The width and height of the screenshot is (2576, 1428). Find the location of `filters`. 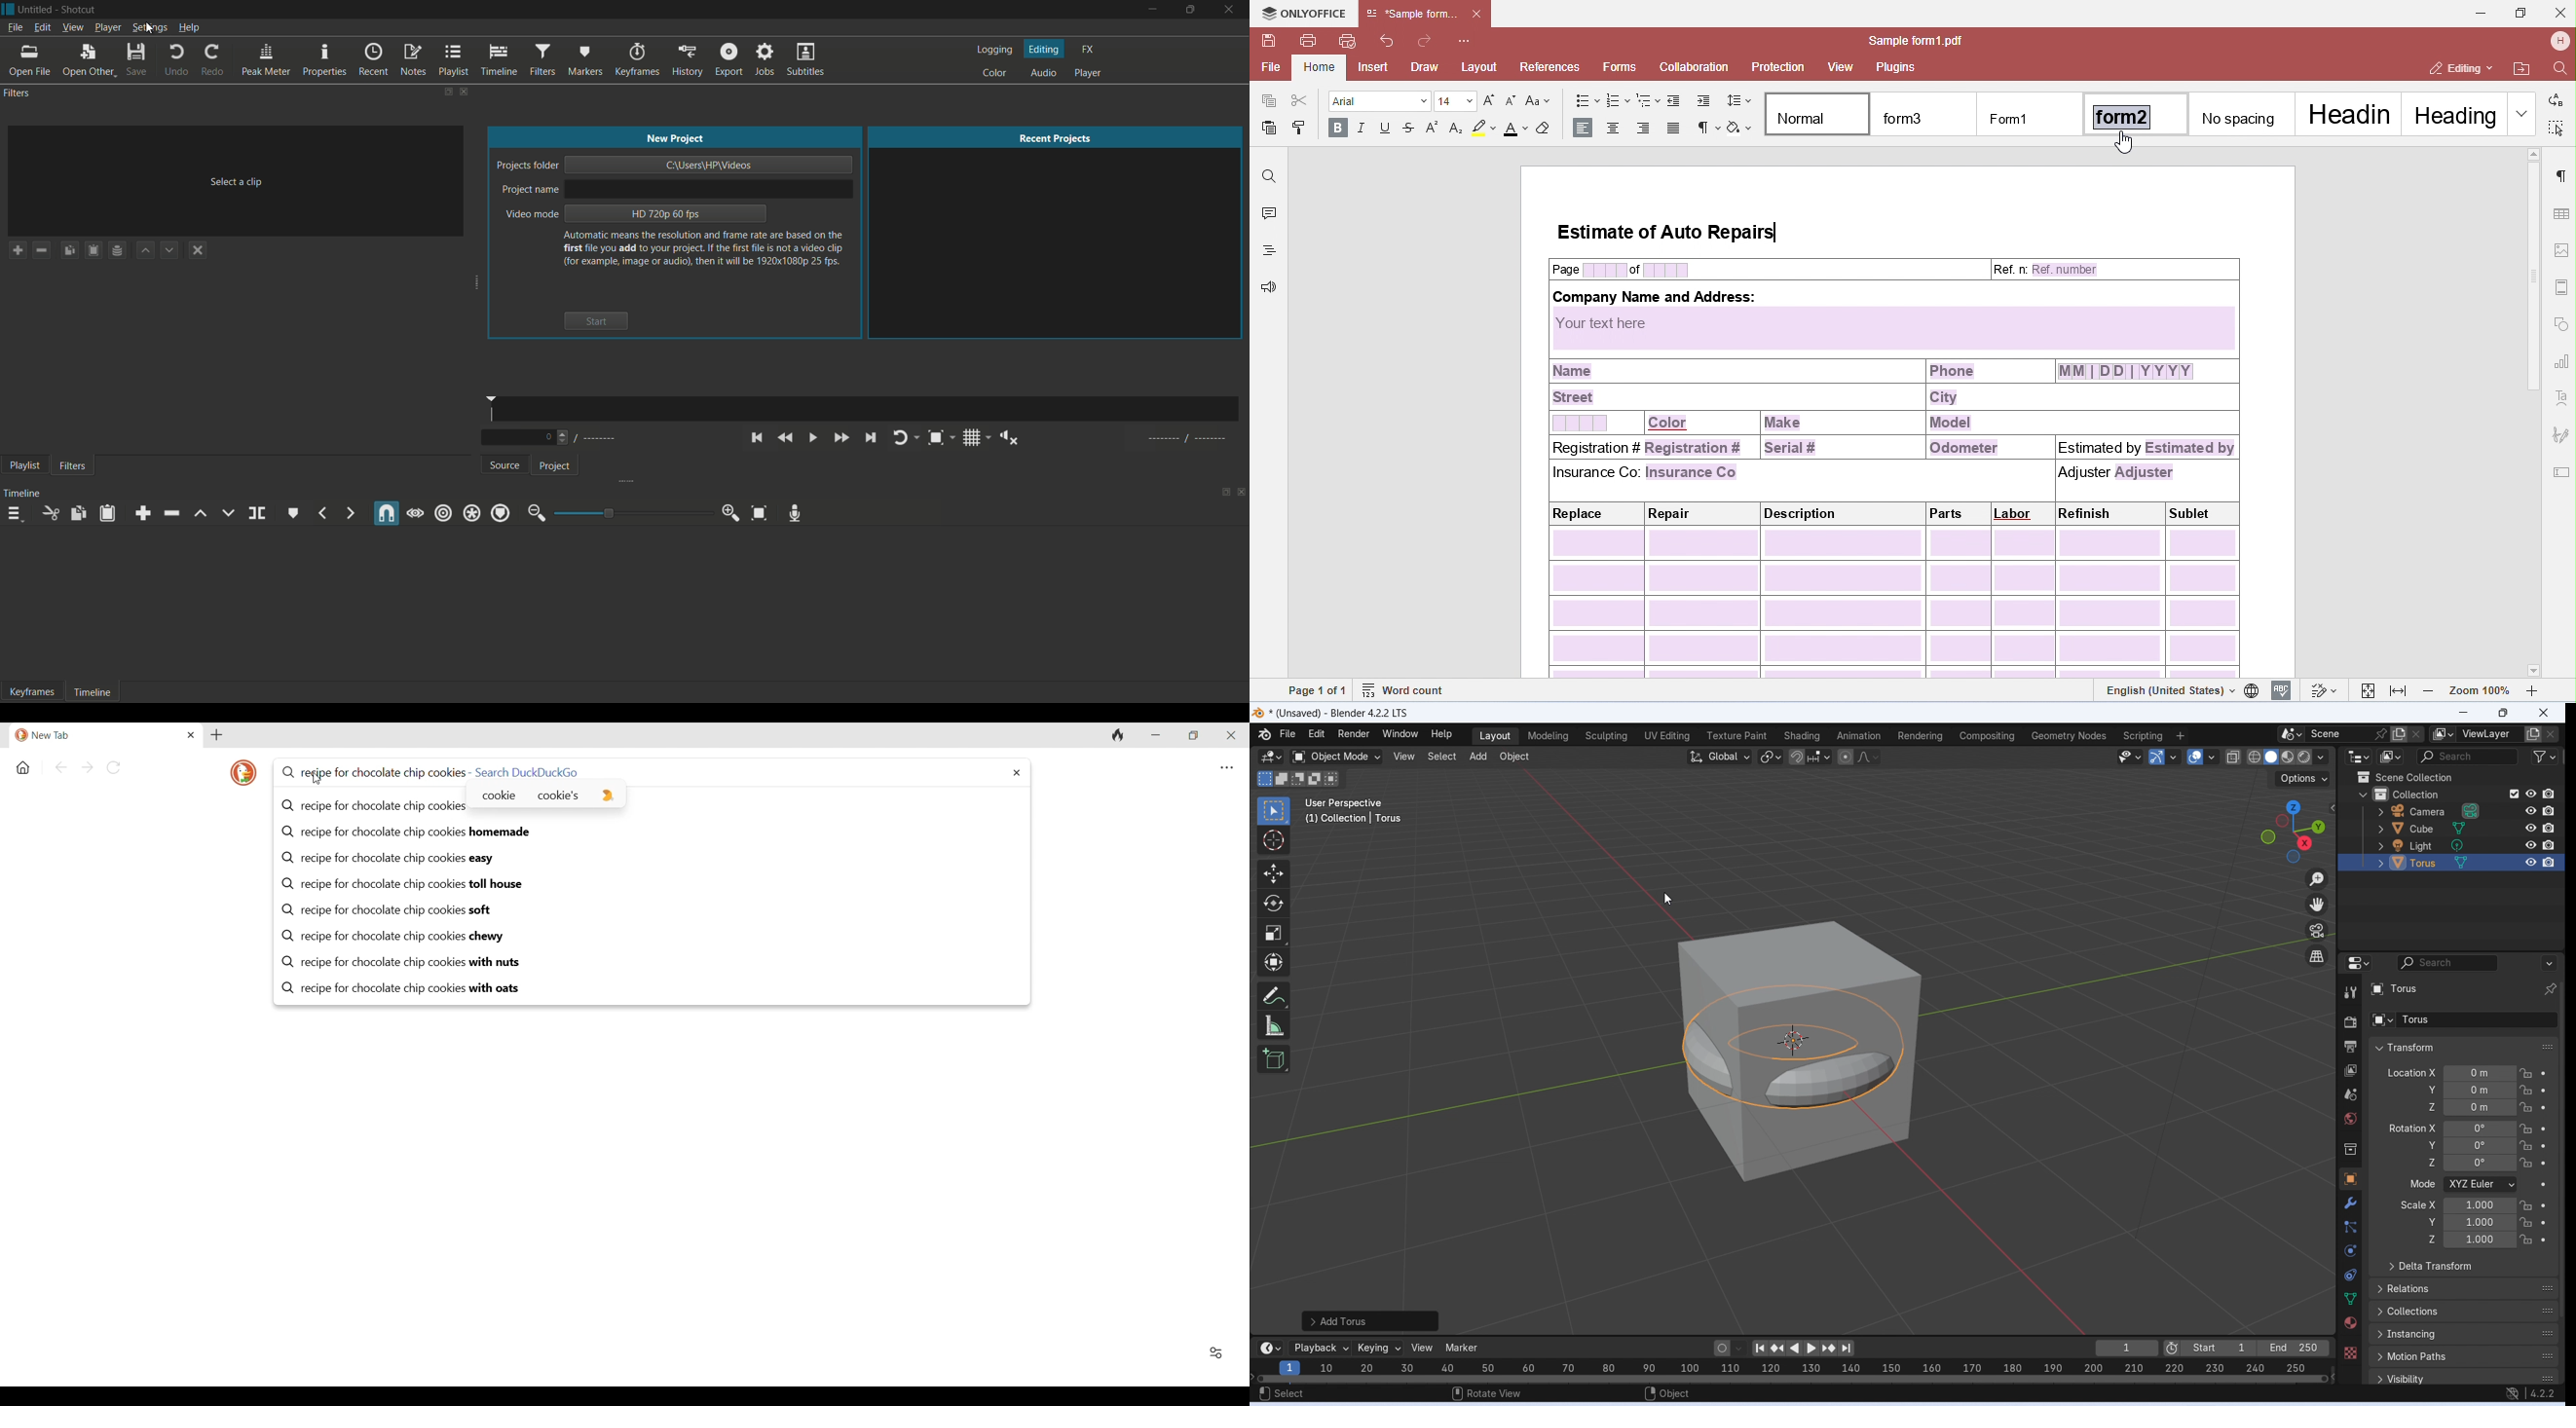

filters is located at coordinates (72, 467).